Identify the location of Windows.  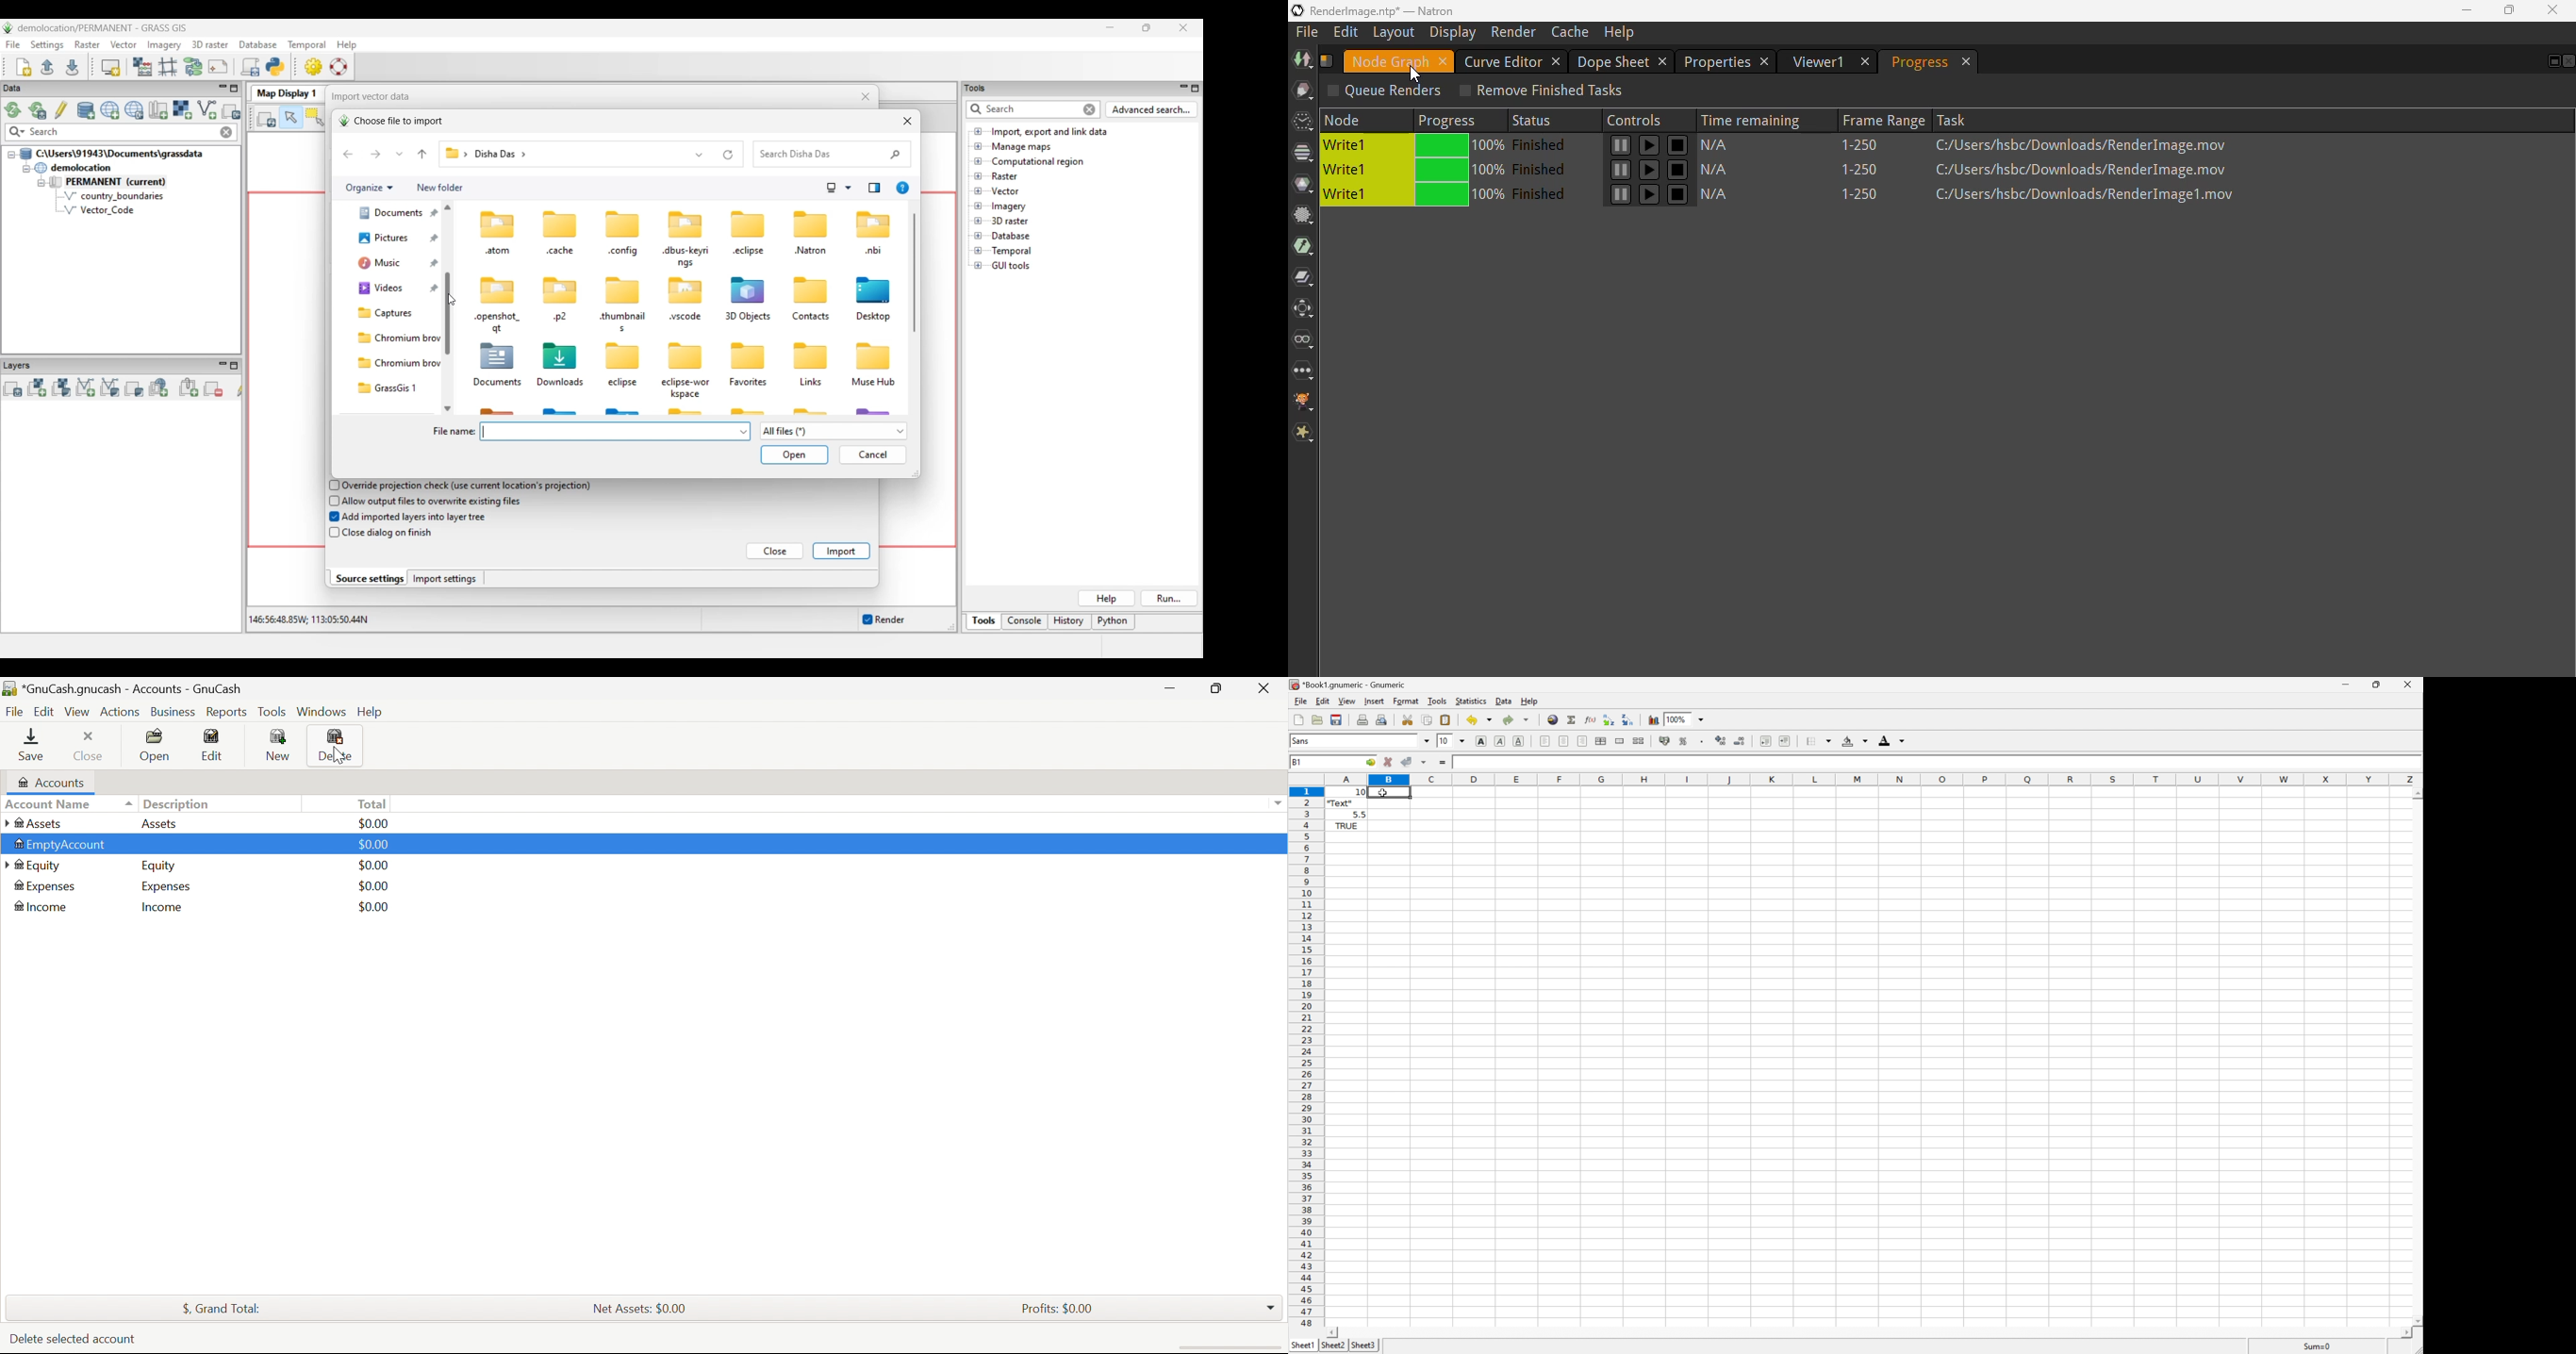
(323, 713).